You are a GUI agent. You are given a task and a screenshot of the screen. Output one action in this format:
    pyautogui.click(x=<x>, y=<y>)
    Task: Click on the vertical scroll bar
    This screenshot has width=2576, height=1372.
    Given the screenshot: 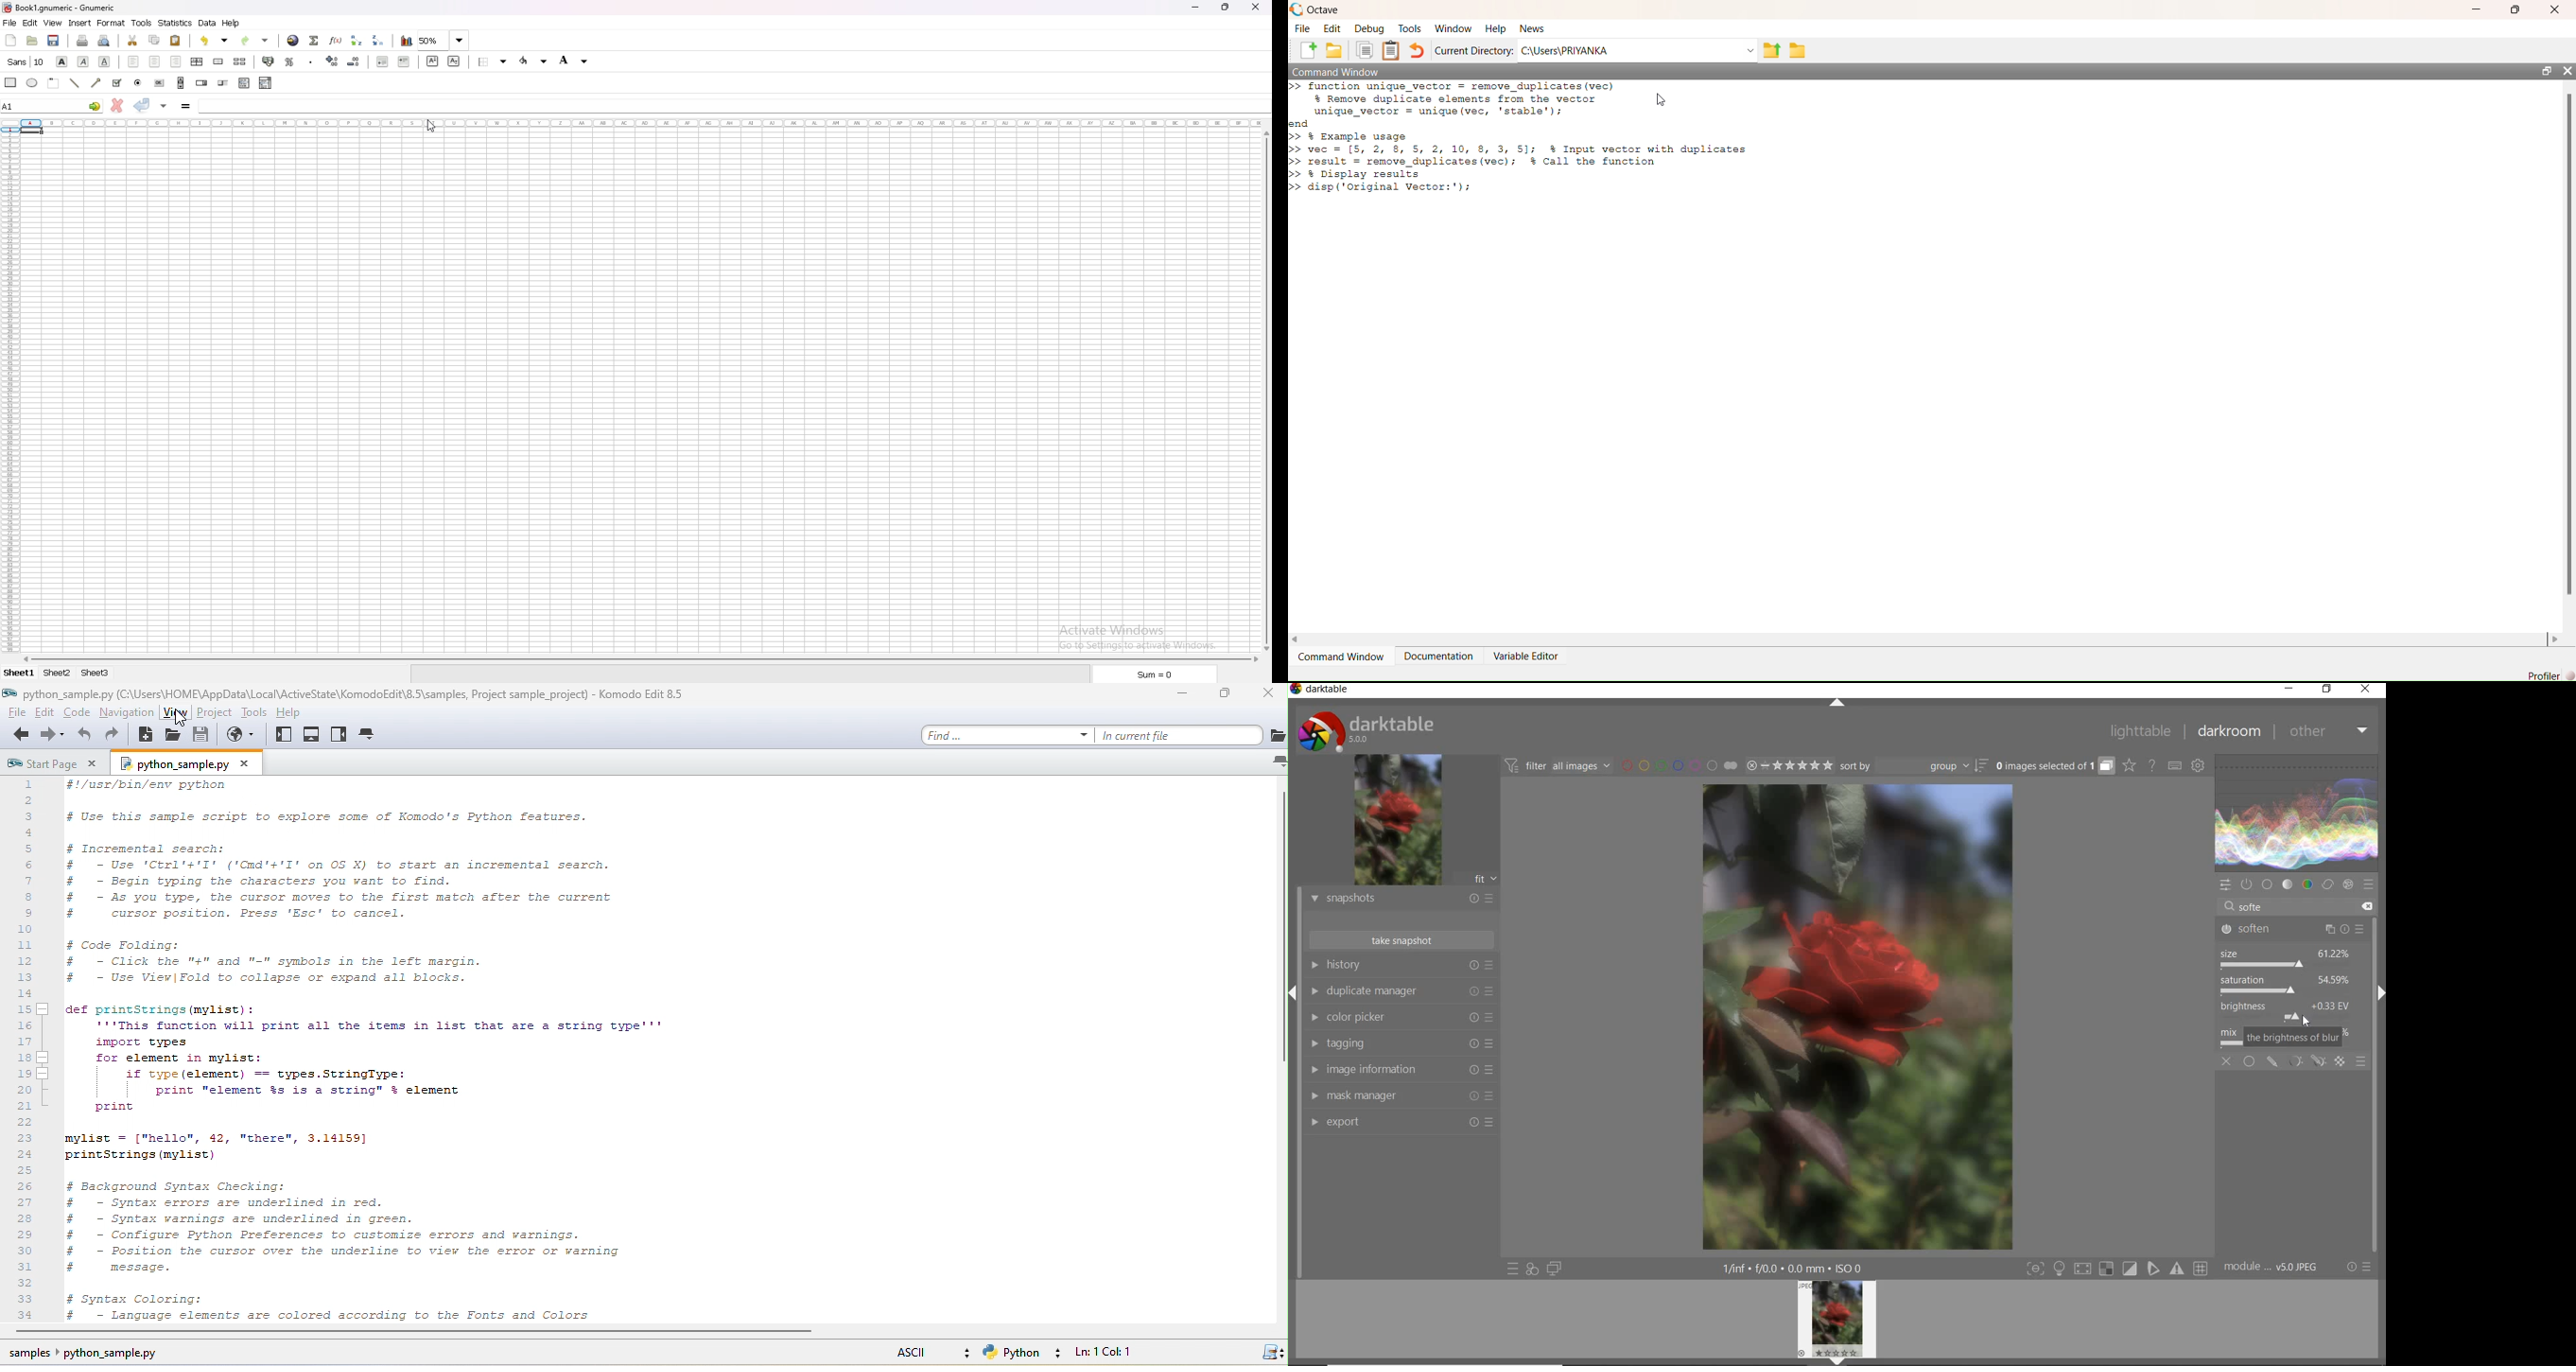 What is the action you would take?
    pyautogui.click(x=1279, y=932)
    